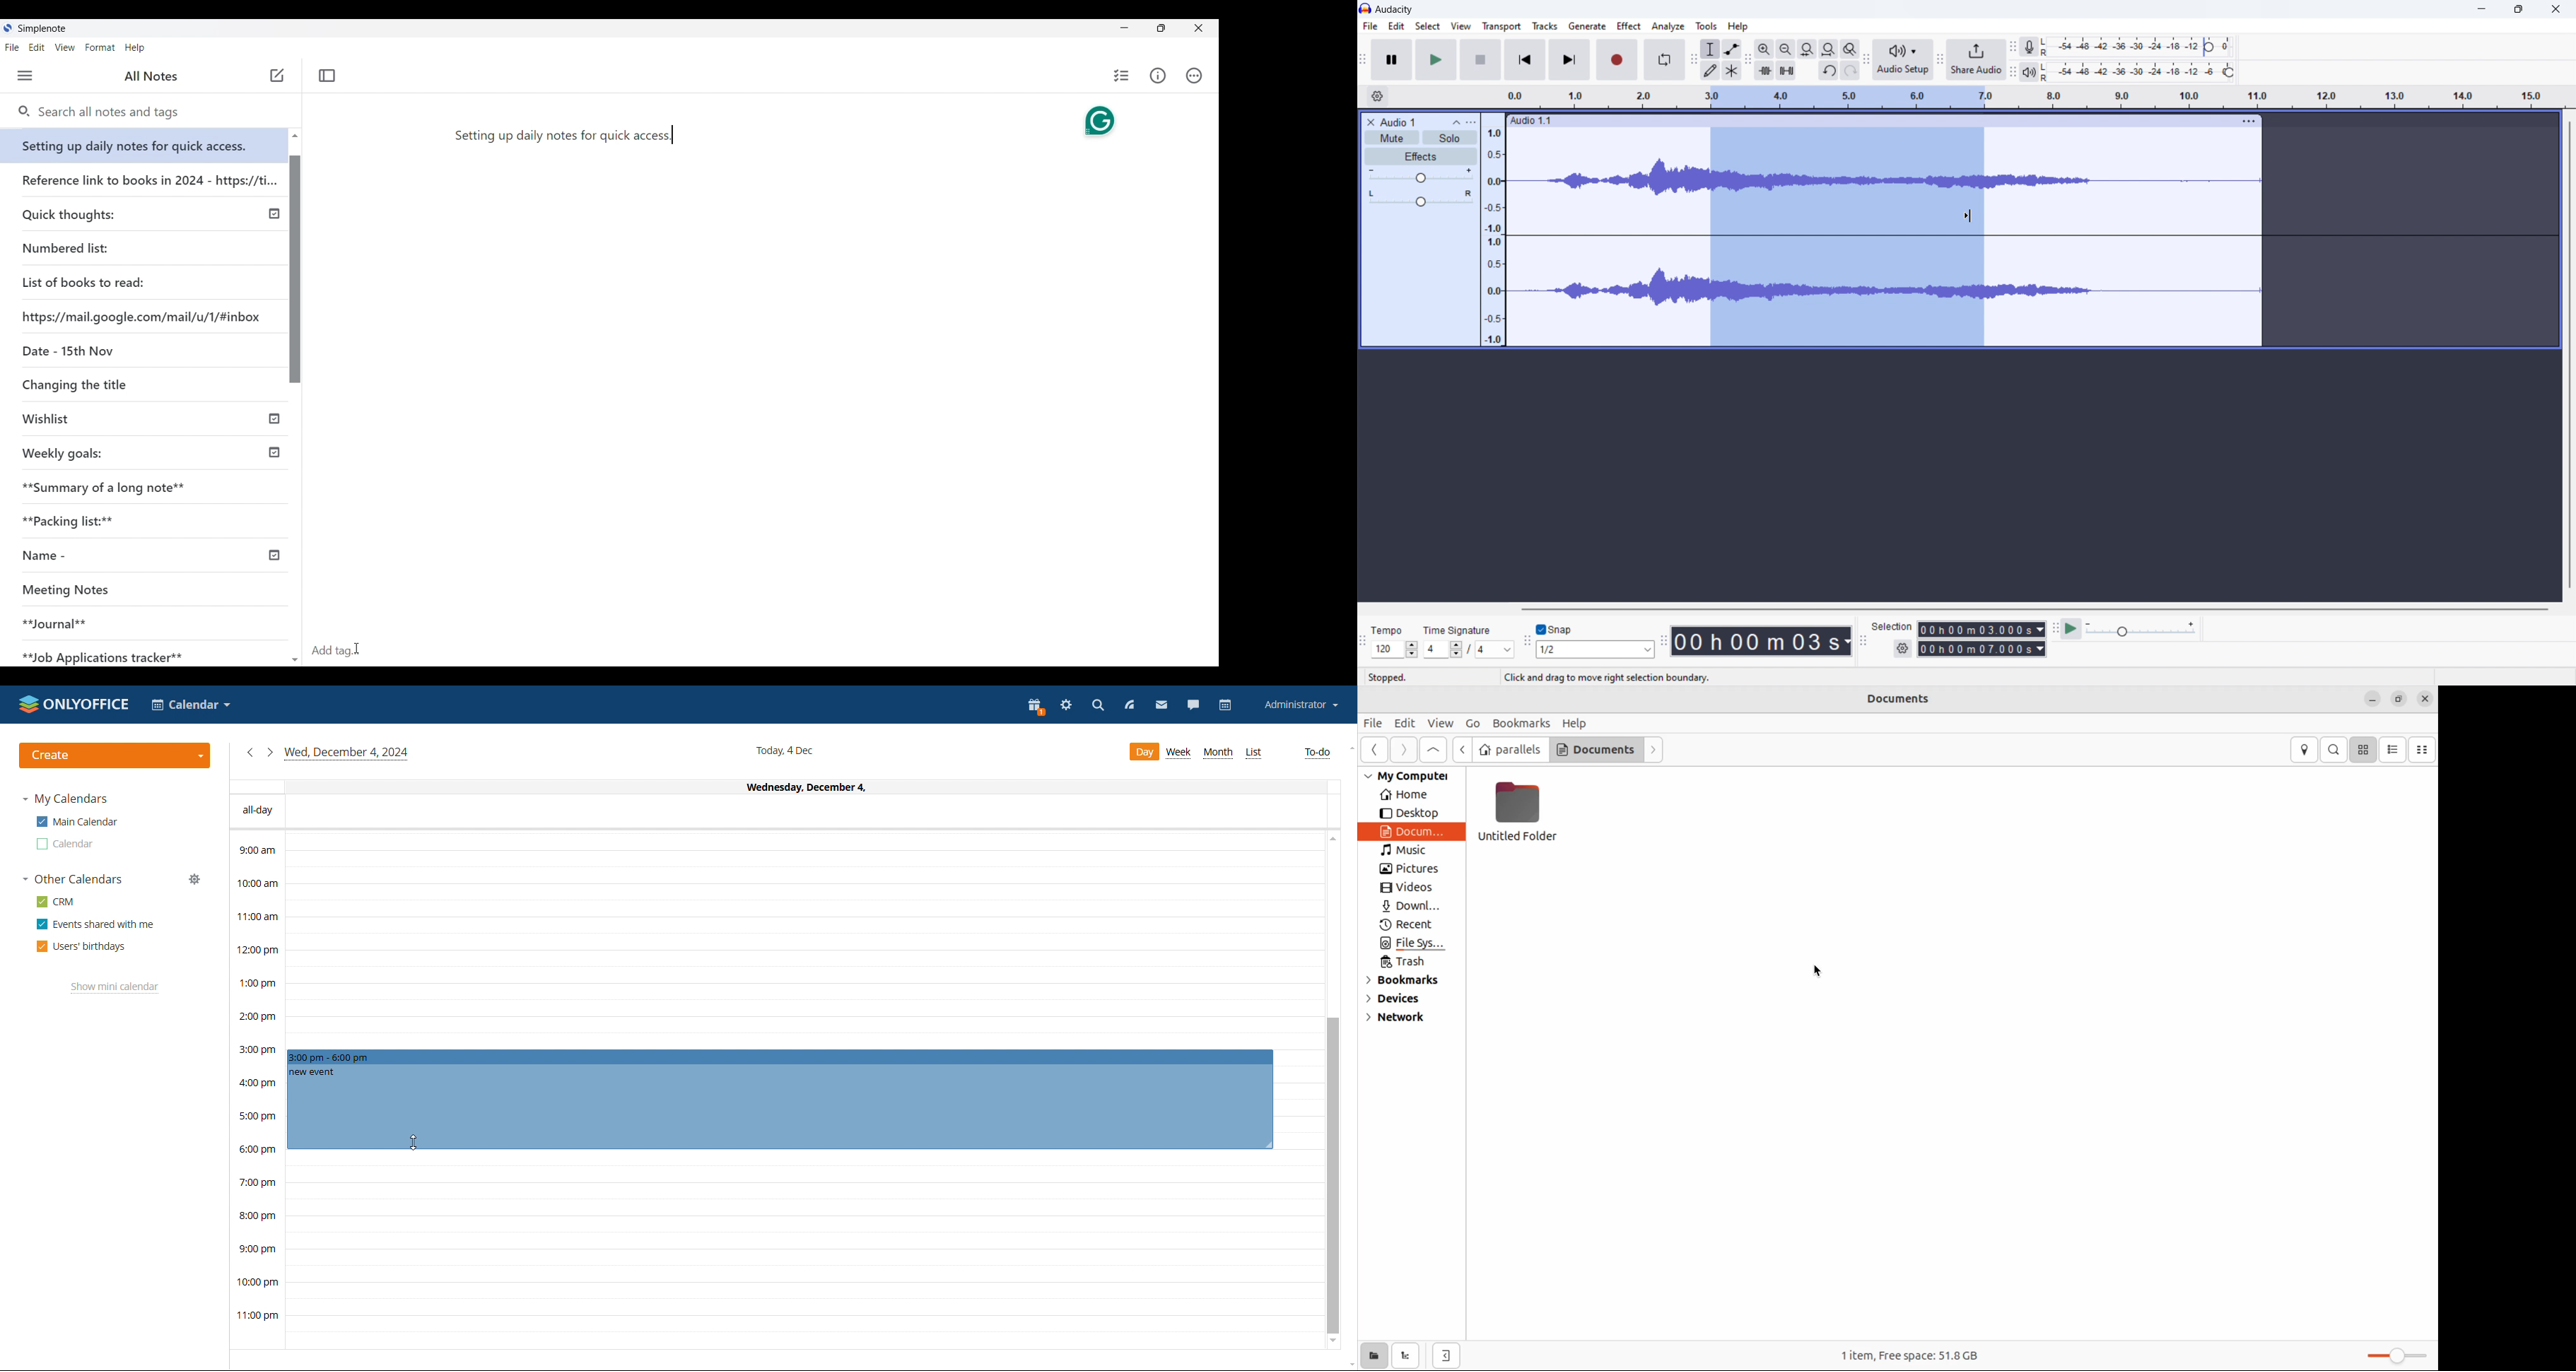 The height and width of the screenshot is (1372, 2576). What do you see at coordinates (1388, 678) in the screenshot?
I see `stopped.` at bounding box center [1388, 678].